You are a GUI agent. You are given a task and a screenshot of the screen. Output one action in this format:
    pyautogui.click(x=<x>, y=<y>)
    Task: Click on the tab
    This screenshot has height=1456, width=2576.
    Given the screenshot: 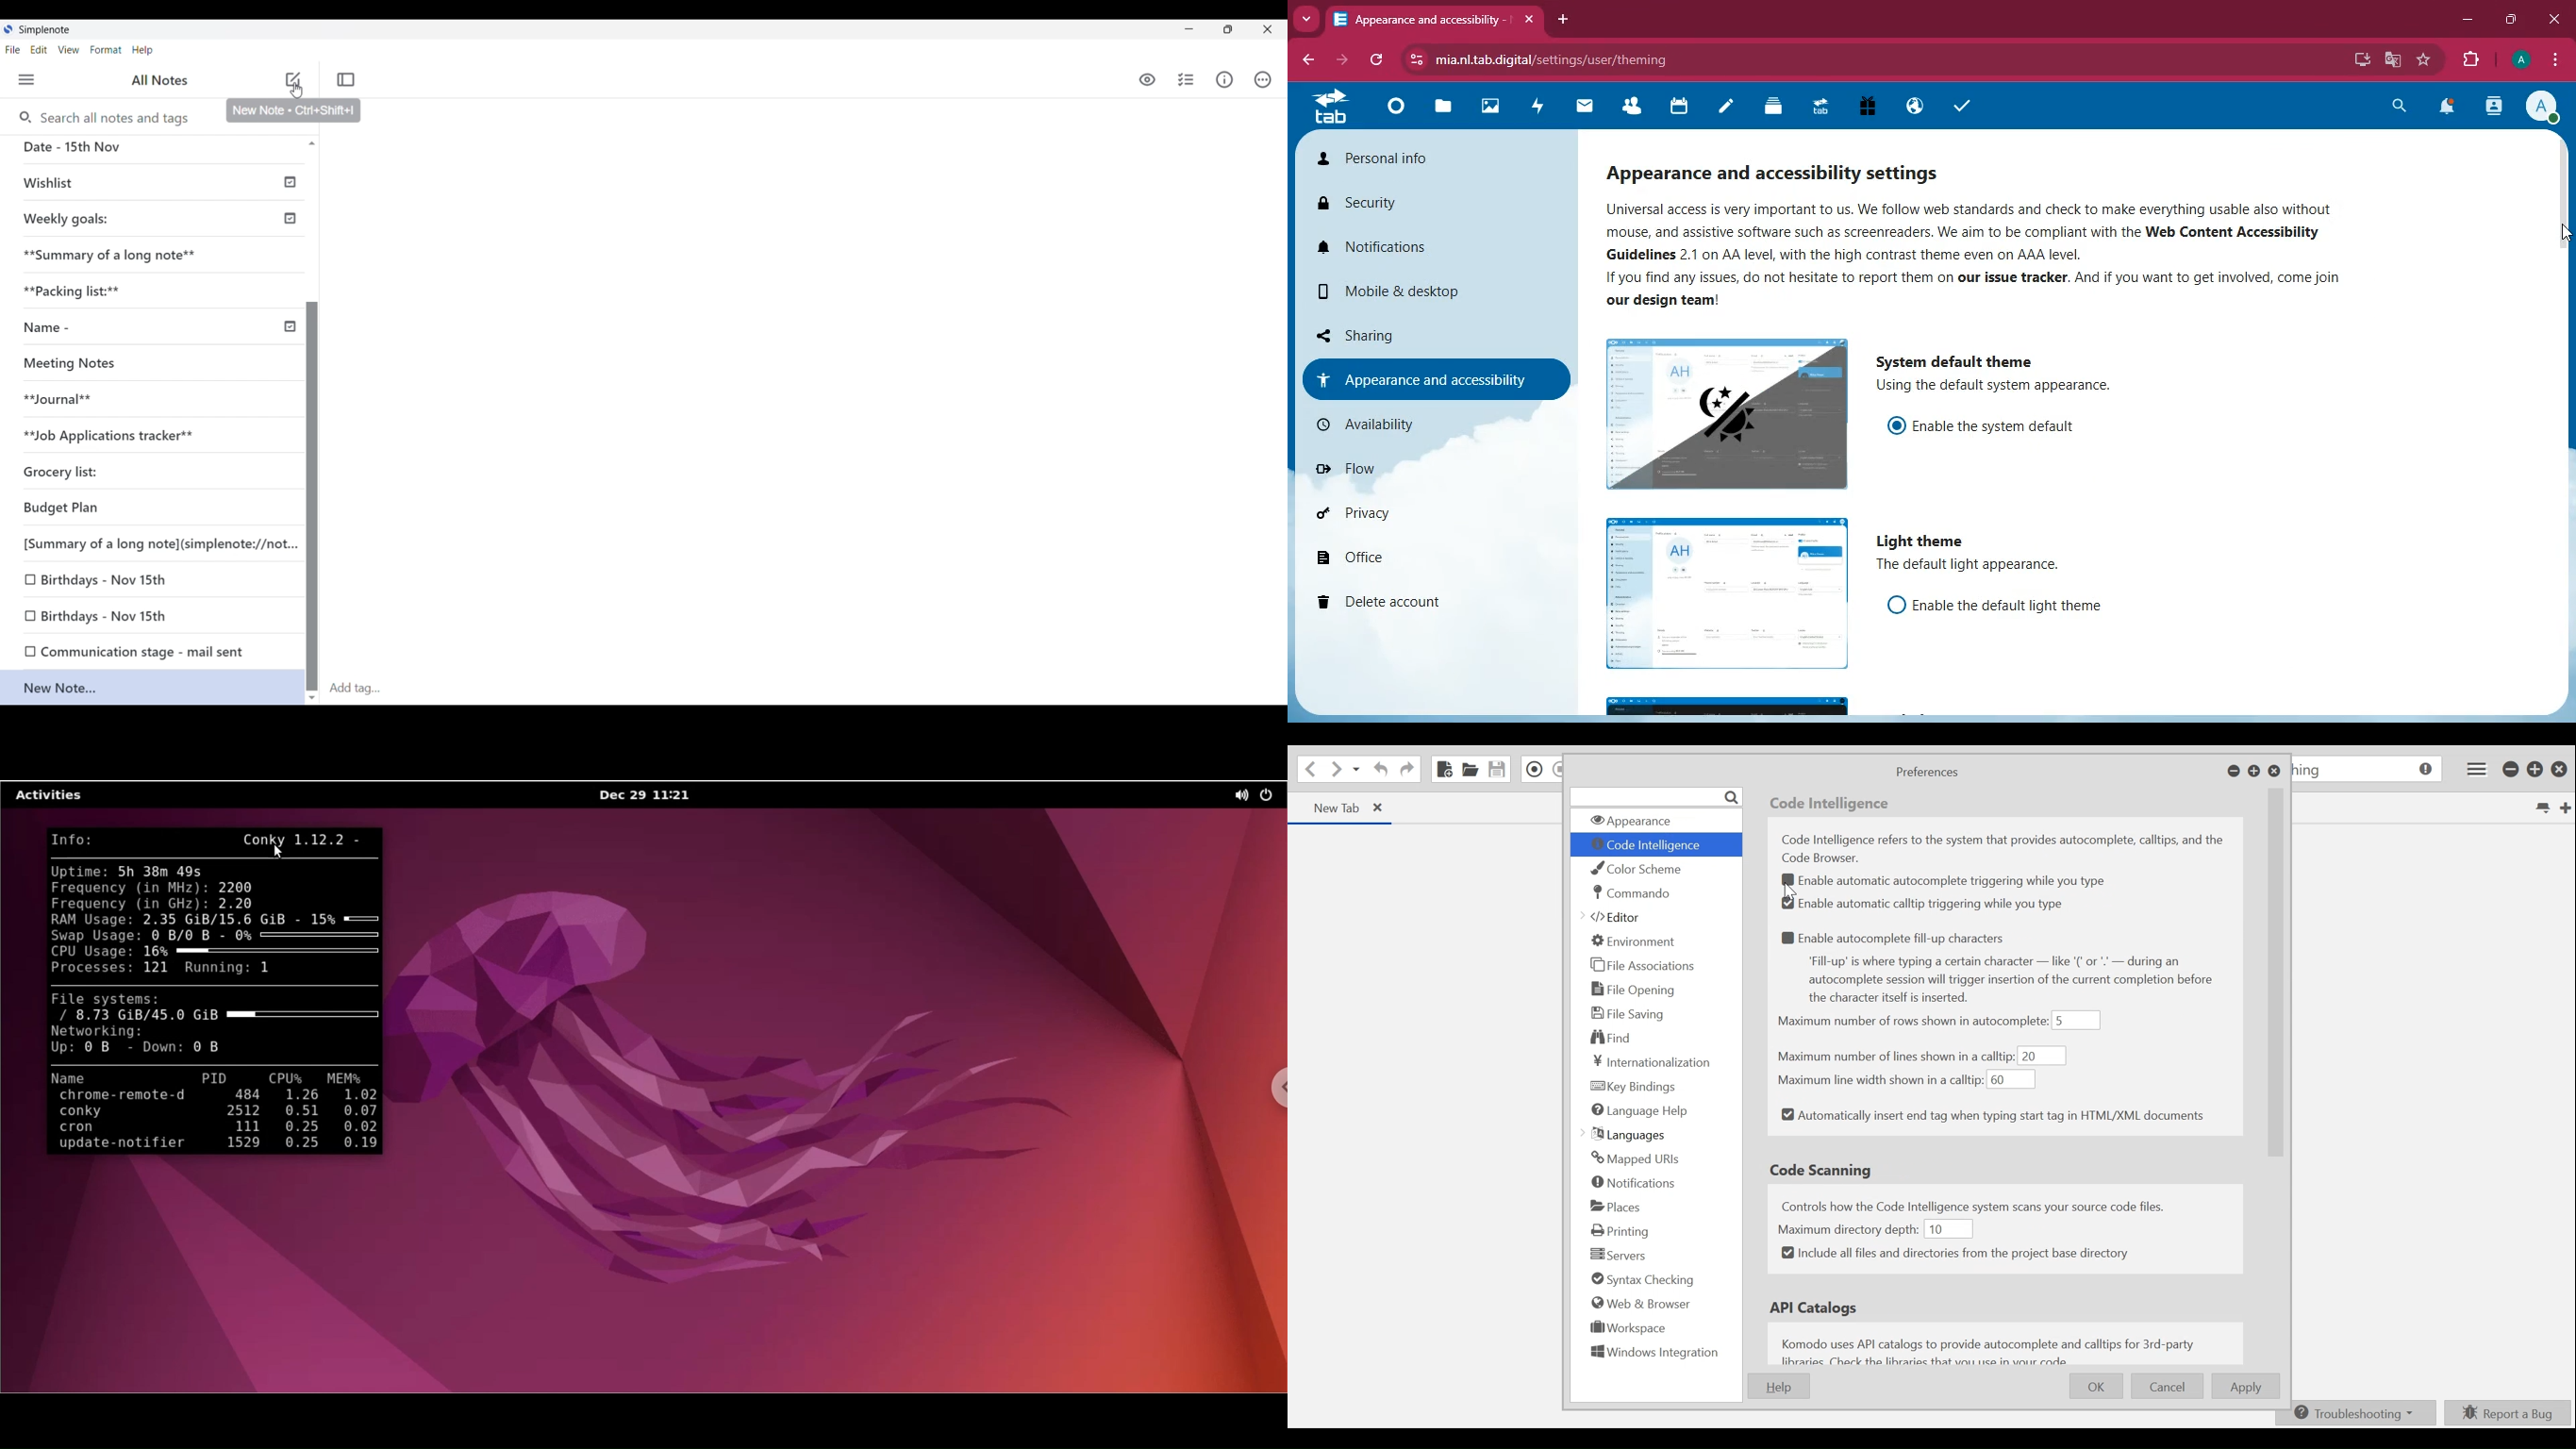 What is the action you would take?
    pyautogui.click(x=1329, y=107)
    